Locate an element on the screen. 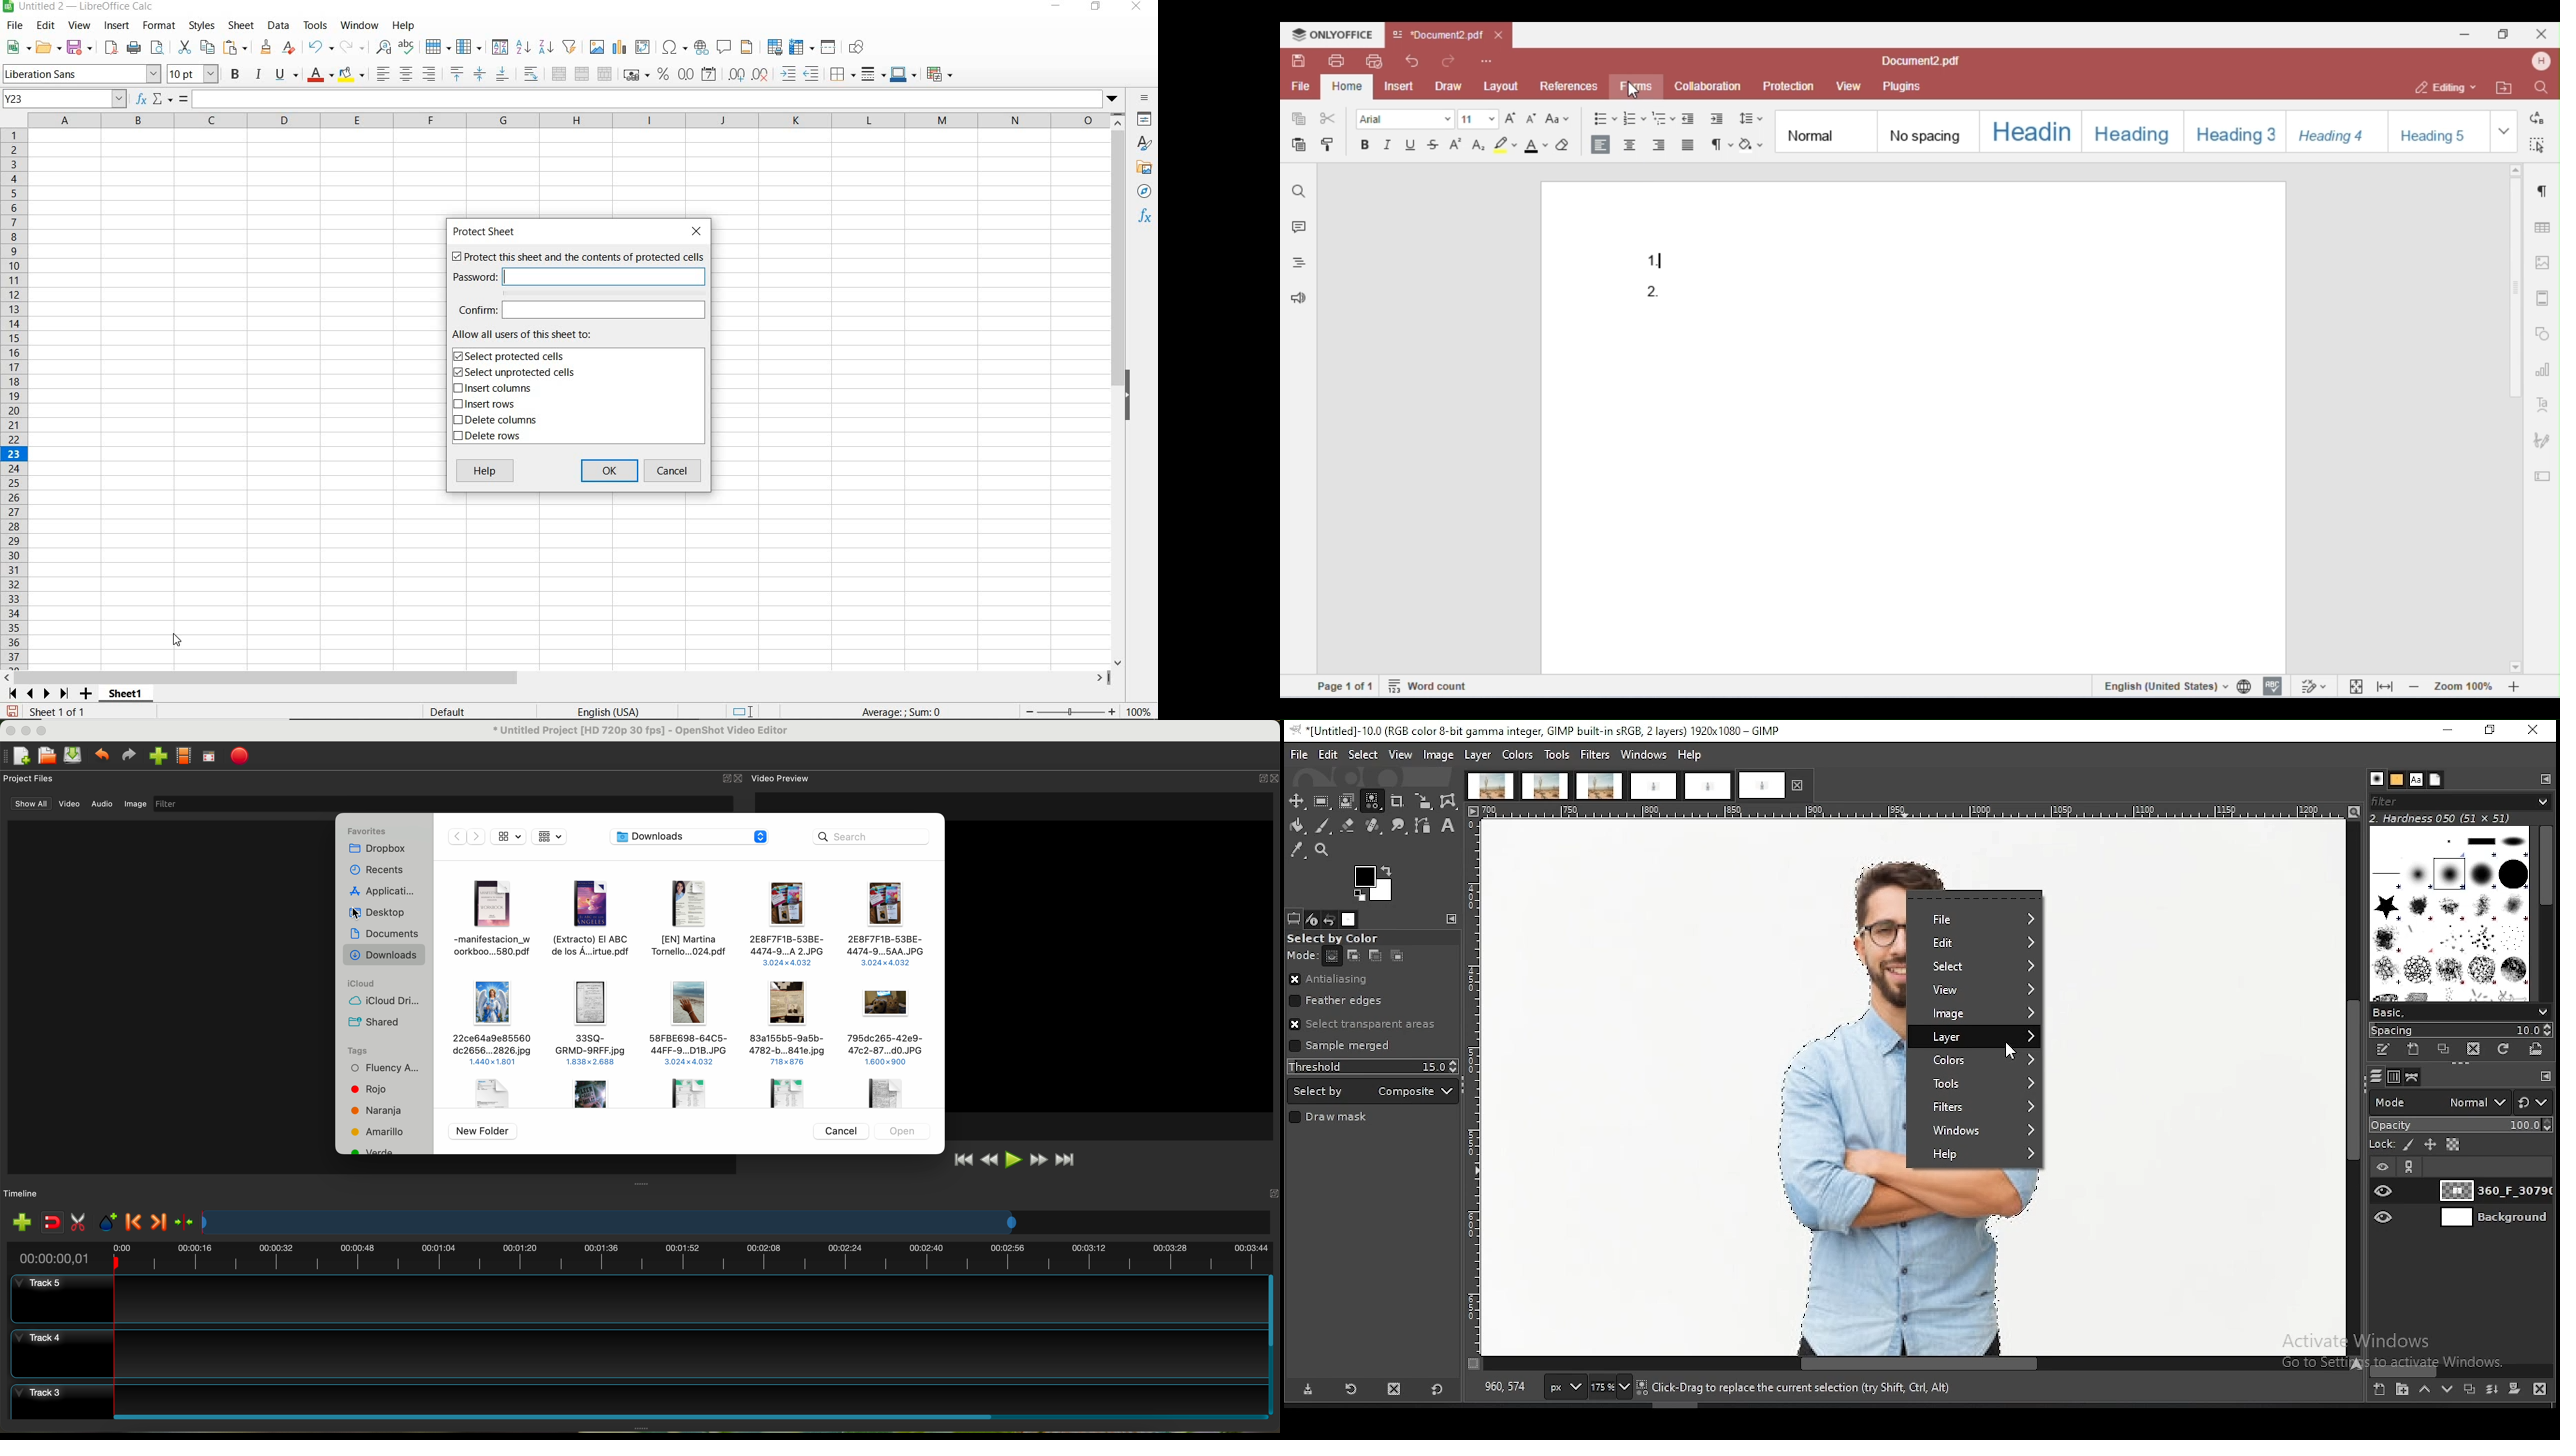  STYLES is located at coordinates (201, 26).